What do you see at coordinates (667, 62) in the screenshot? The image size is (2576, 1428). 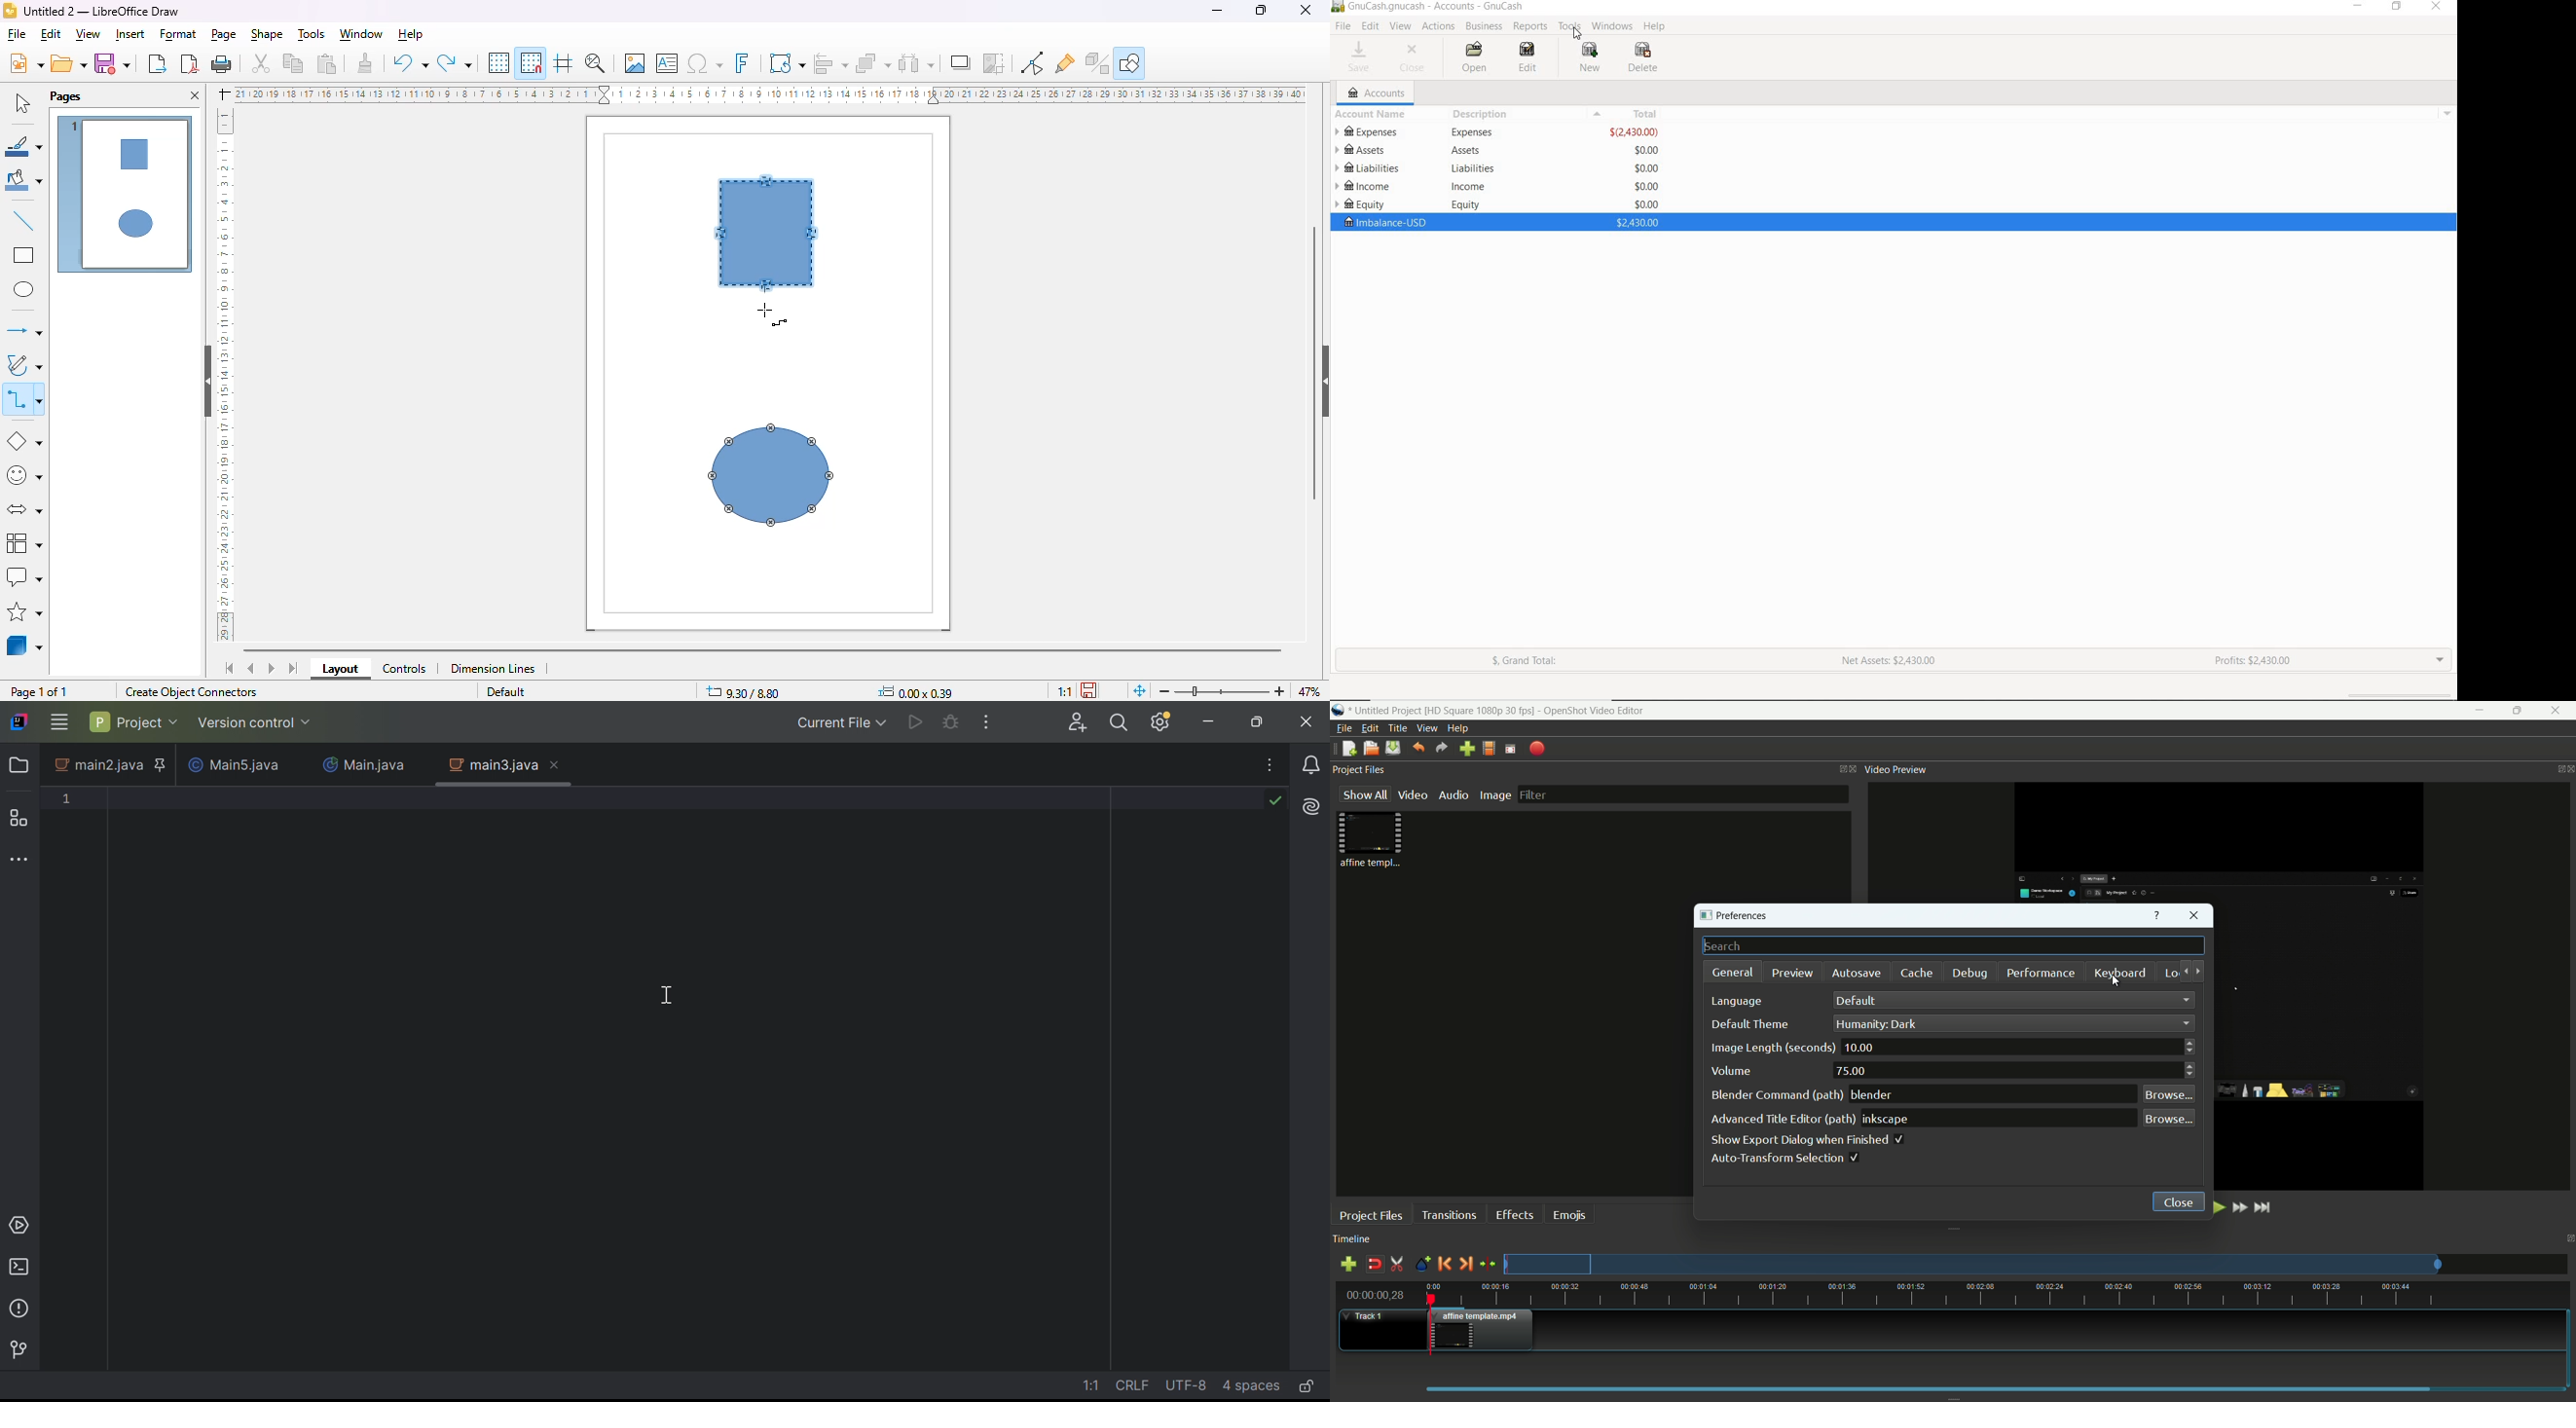 I see `insert text box` at bounding box center [667, 62].